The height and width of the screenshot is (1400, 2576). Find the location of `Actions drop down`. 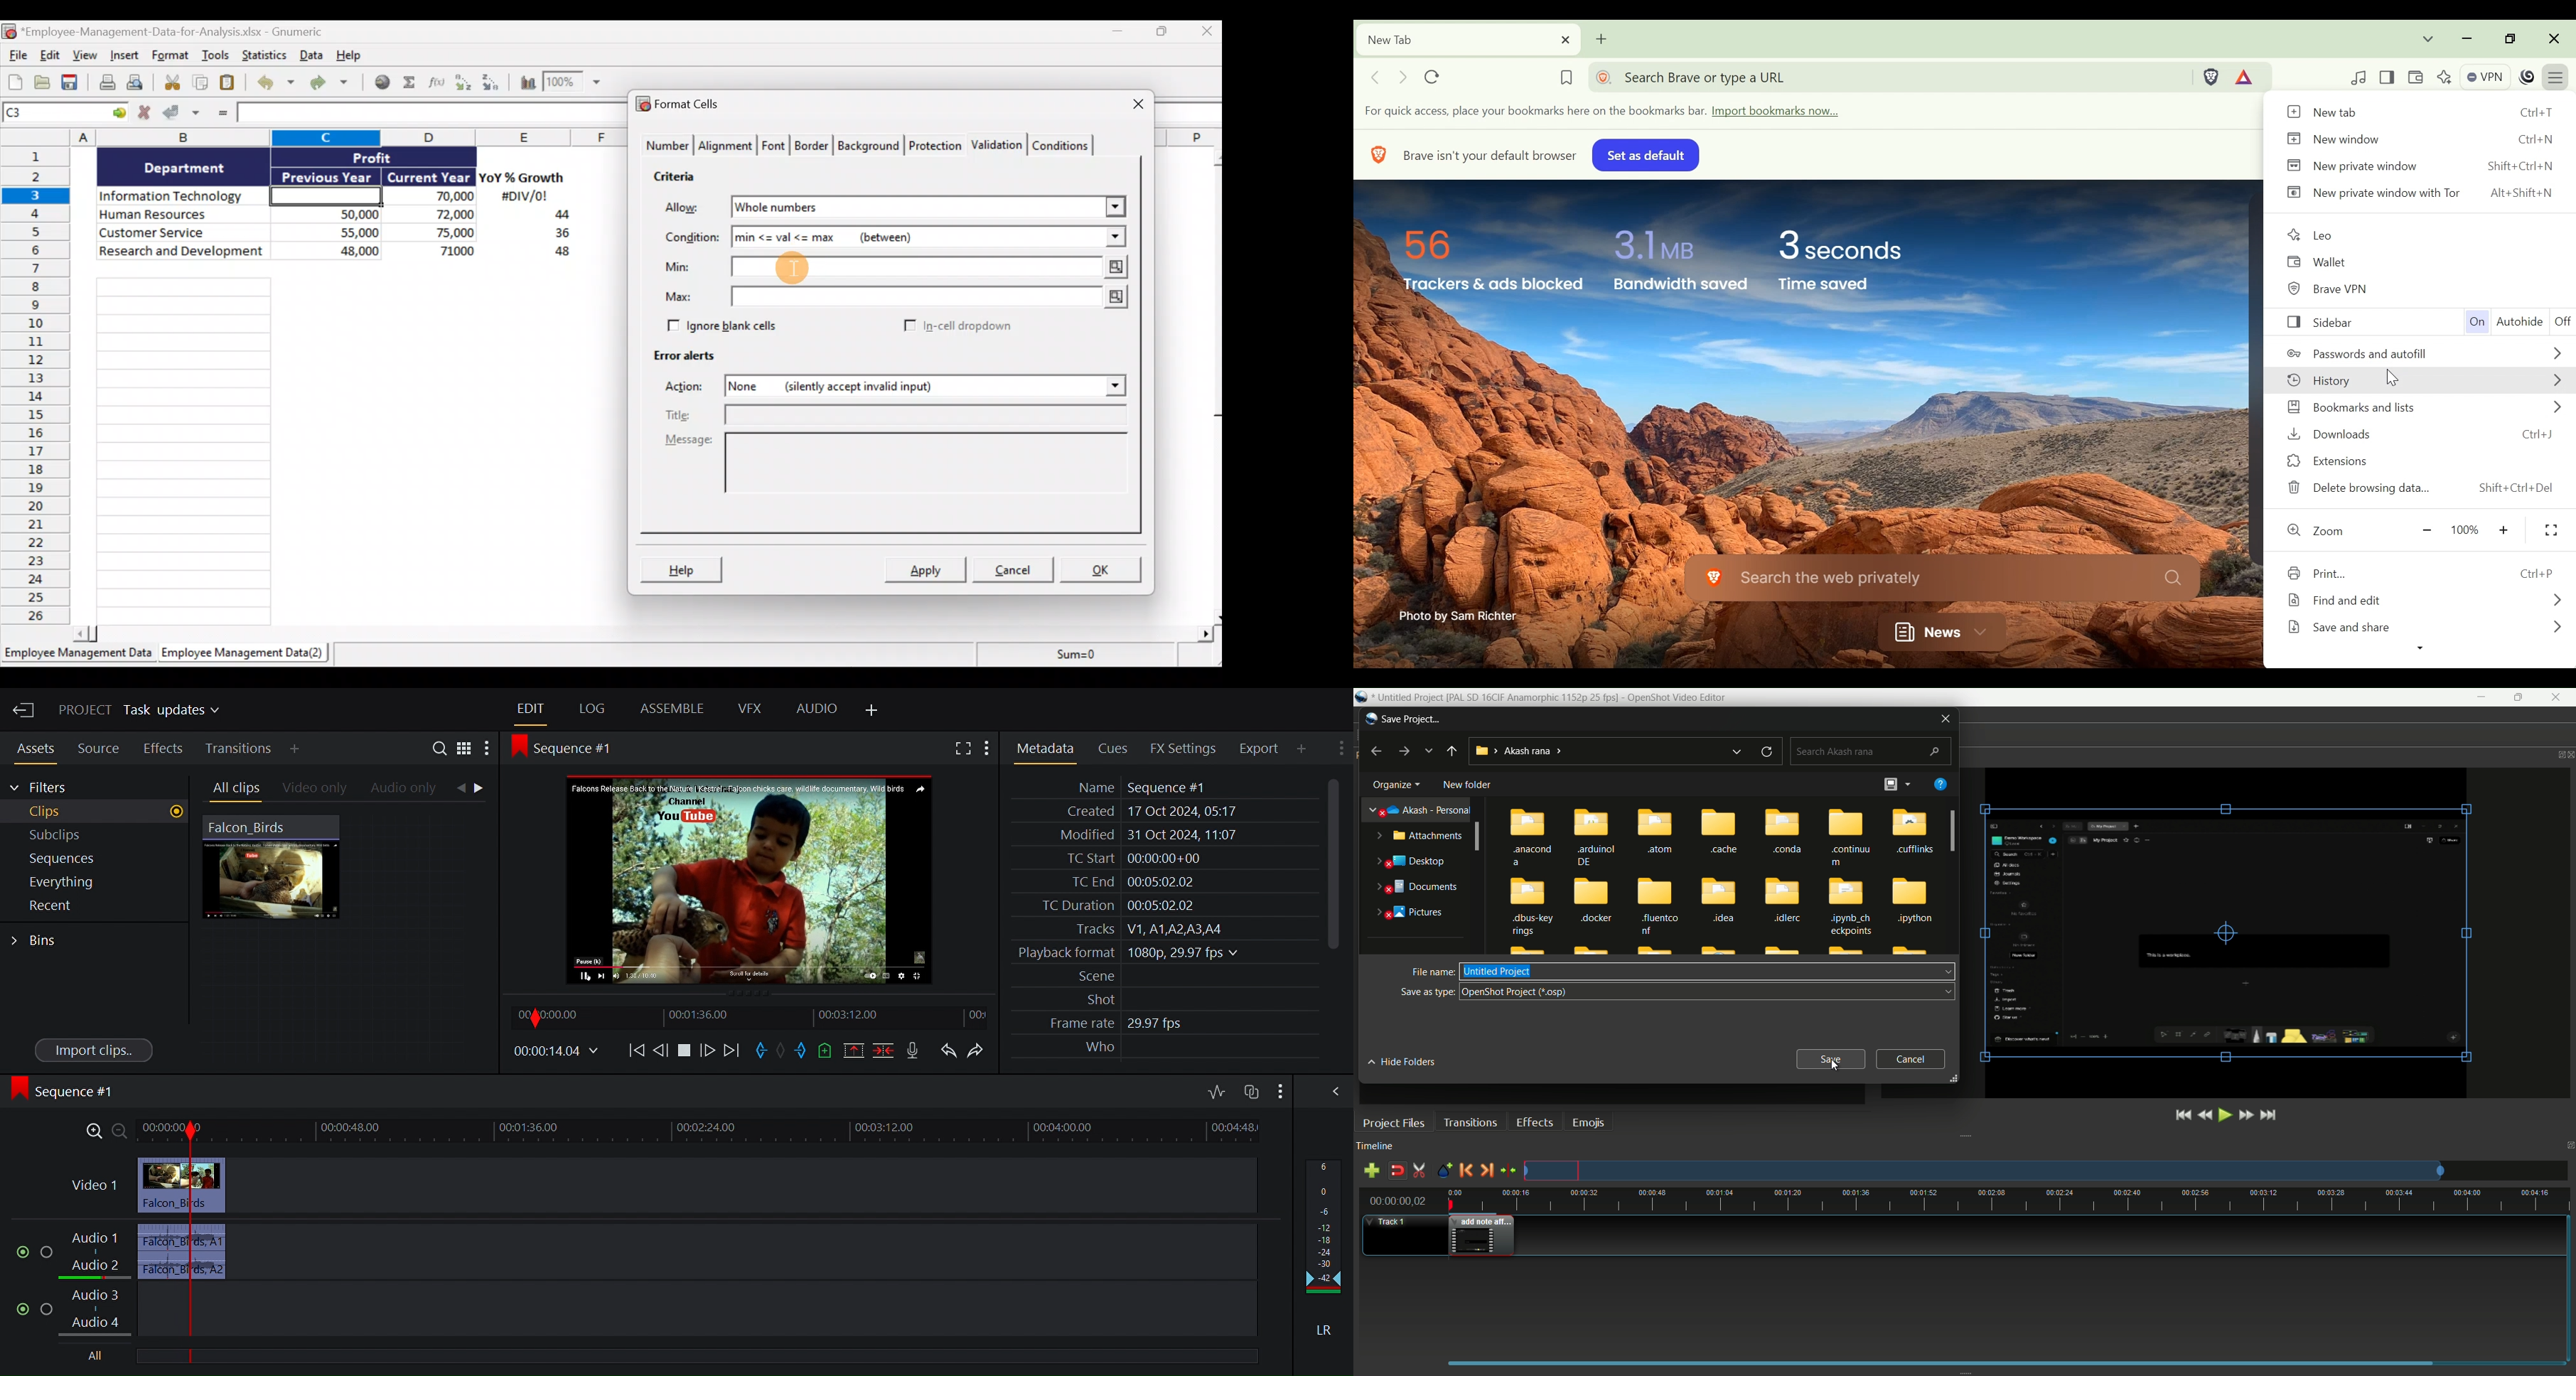

Actions drop down is located at coordinates (1112, 388).